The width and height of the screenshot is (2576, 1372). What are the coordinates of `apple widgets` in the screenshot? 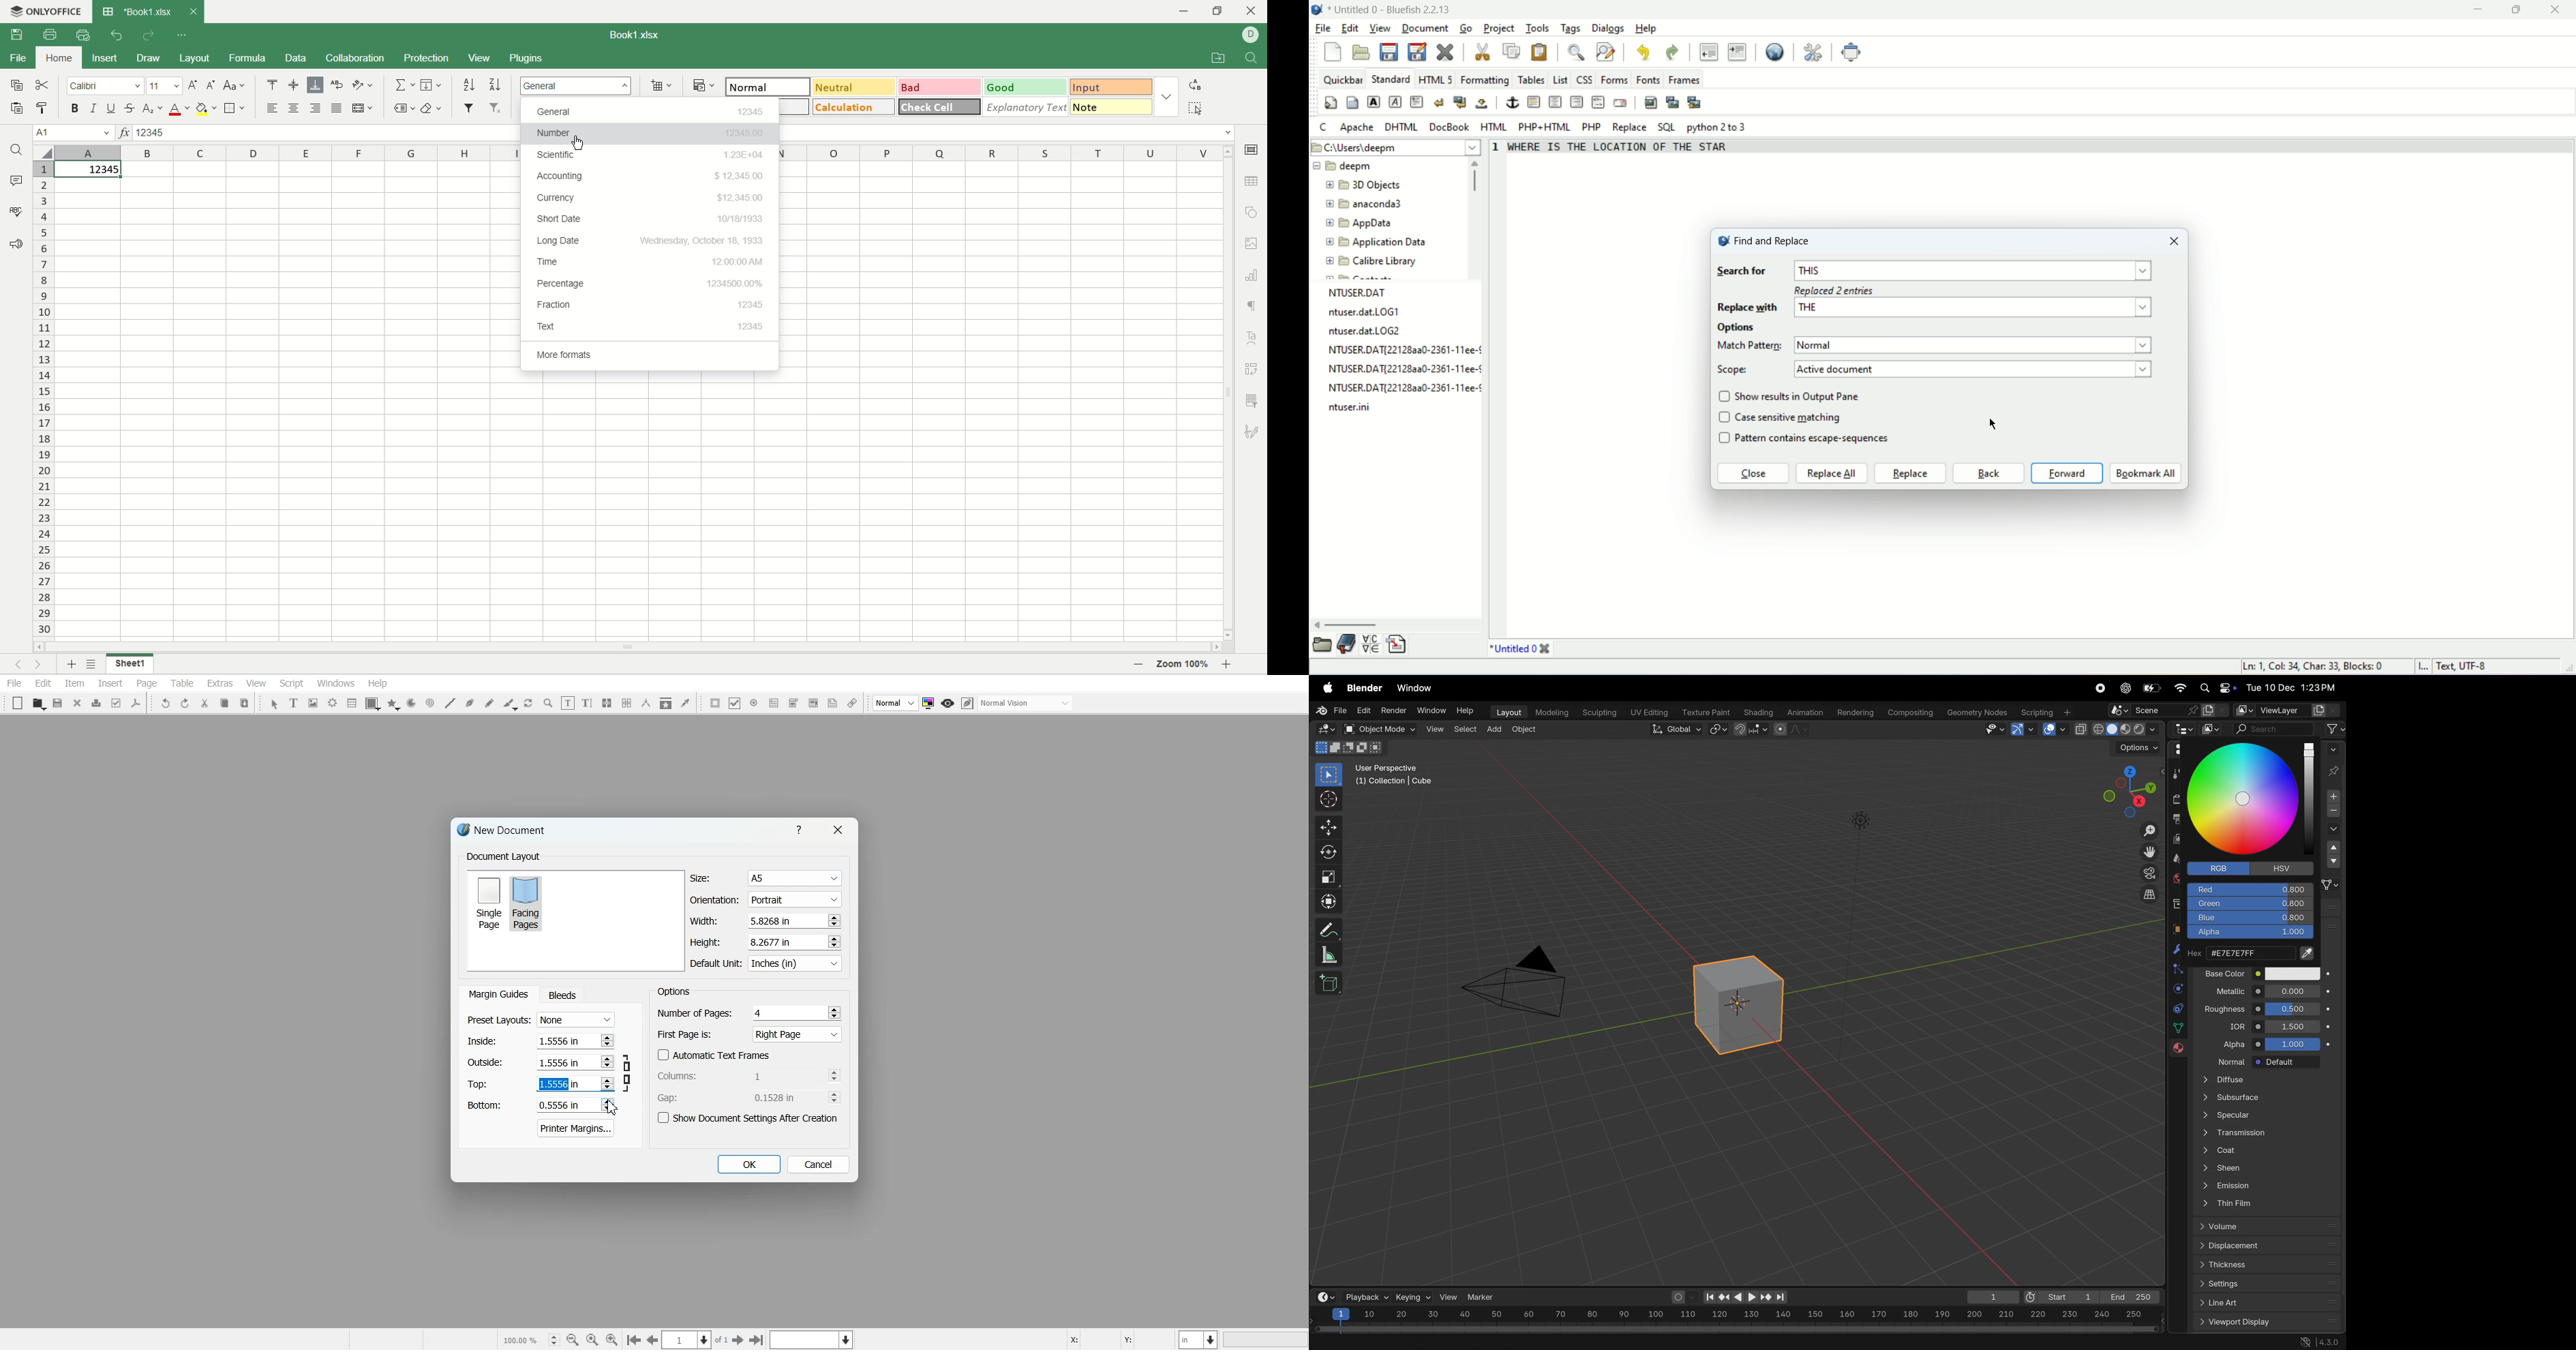 It's located at (2216, 688).